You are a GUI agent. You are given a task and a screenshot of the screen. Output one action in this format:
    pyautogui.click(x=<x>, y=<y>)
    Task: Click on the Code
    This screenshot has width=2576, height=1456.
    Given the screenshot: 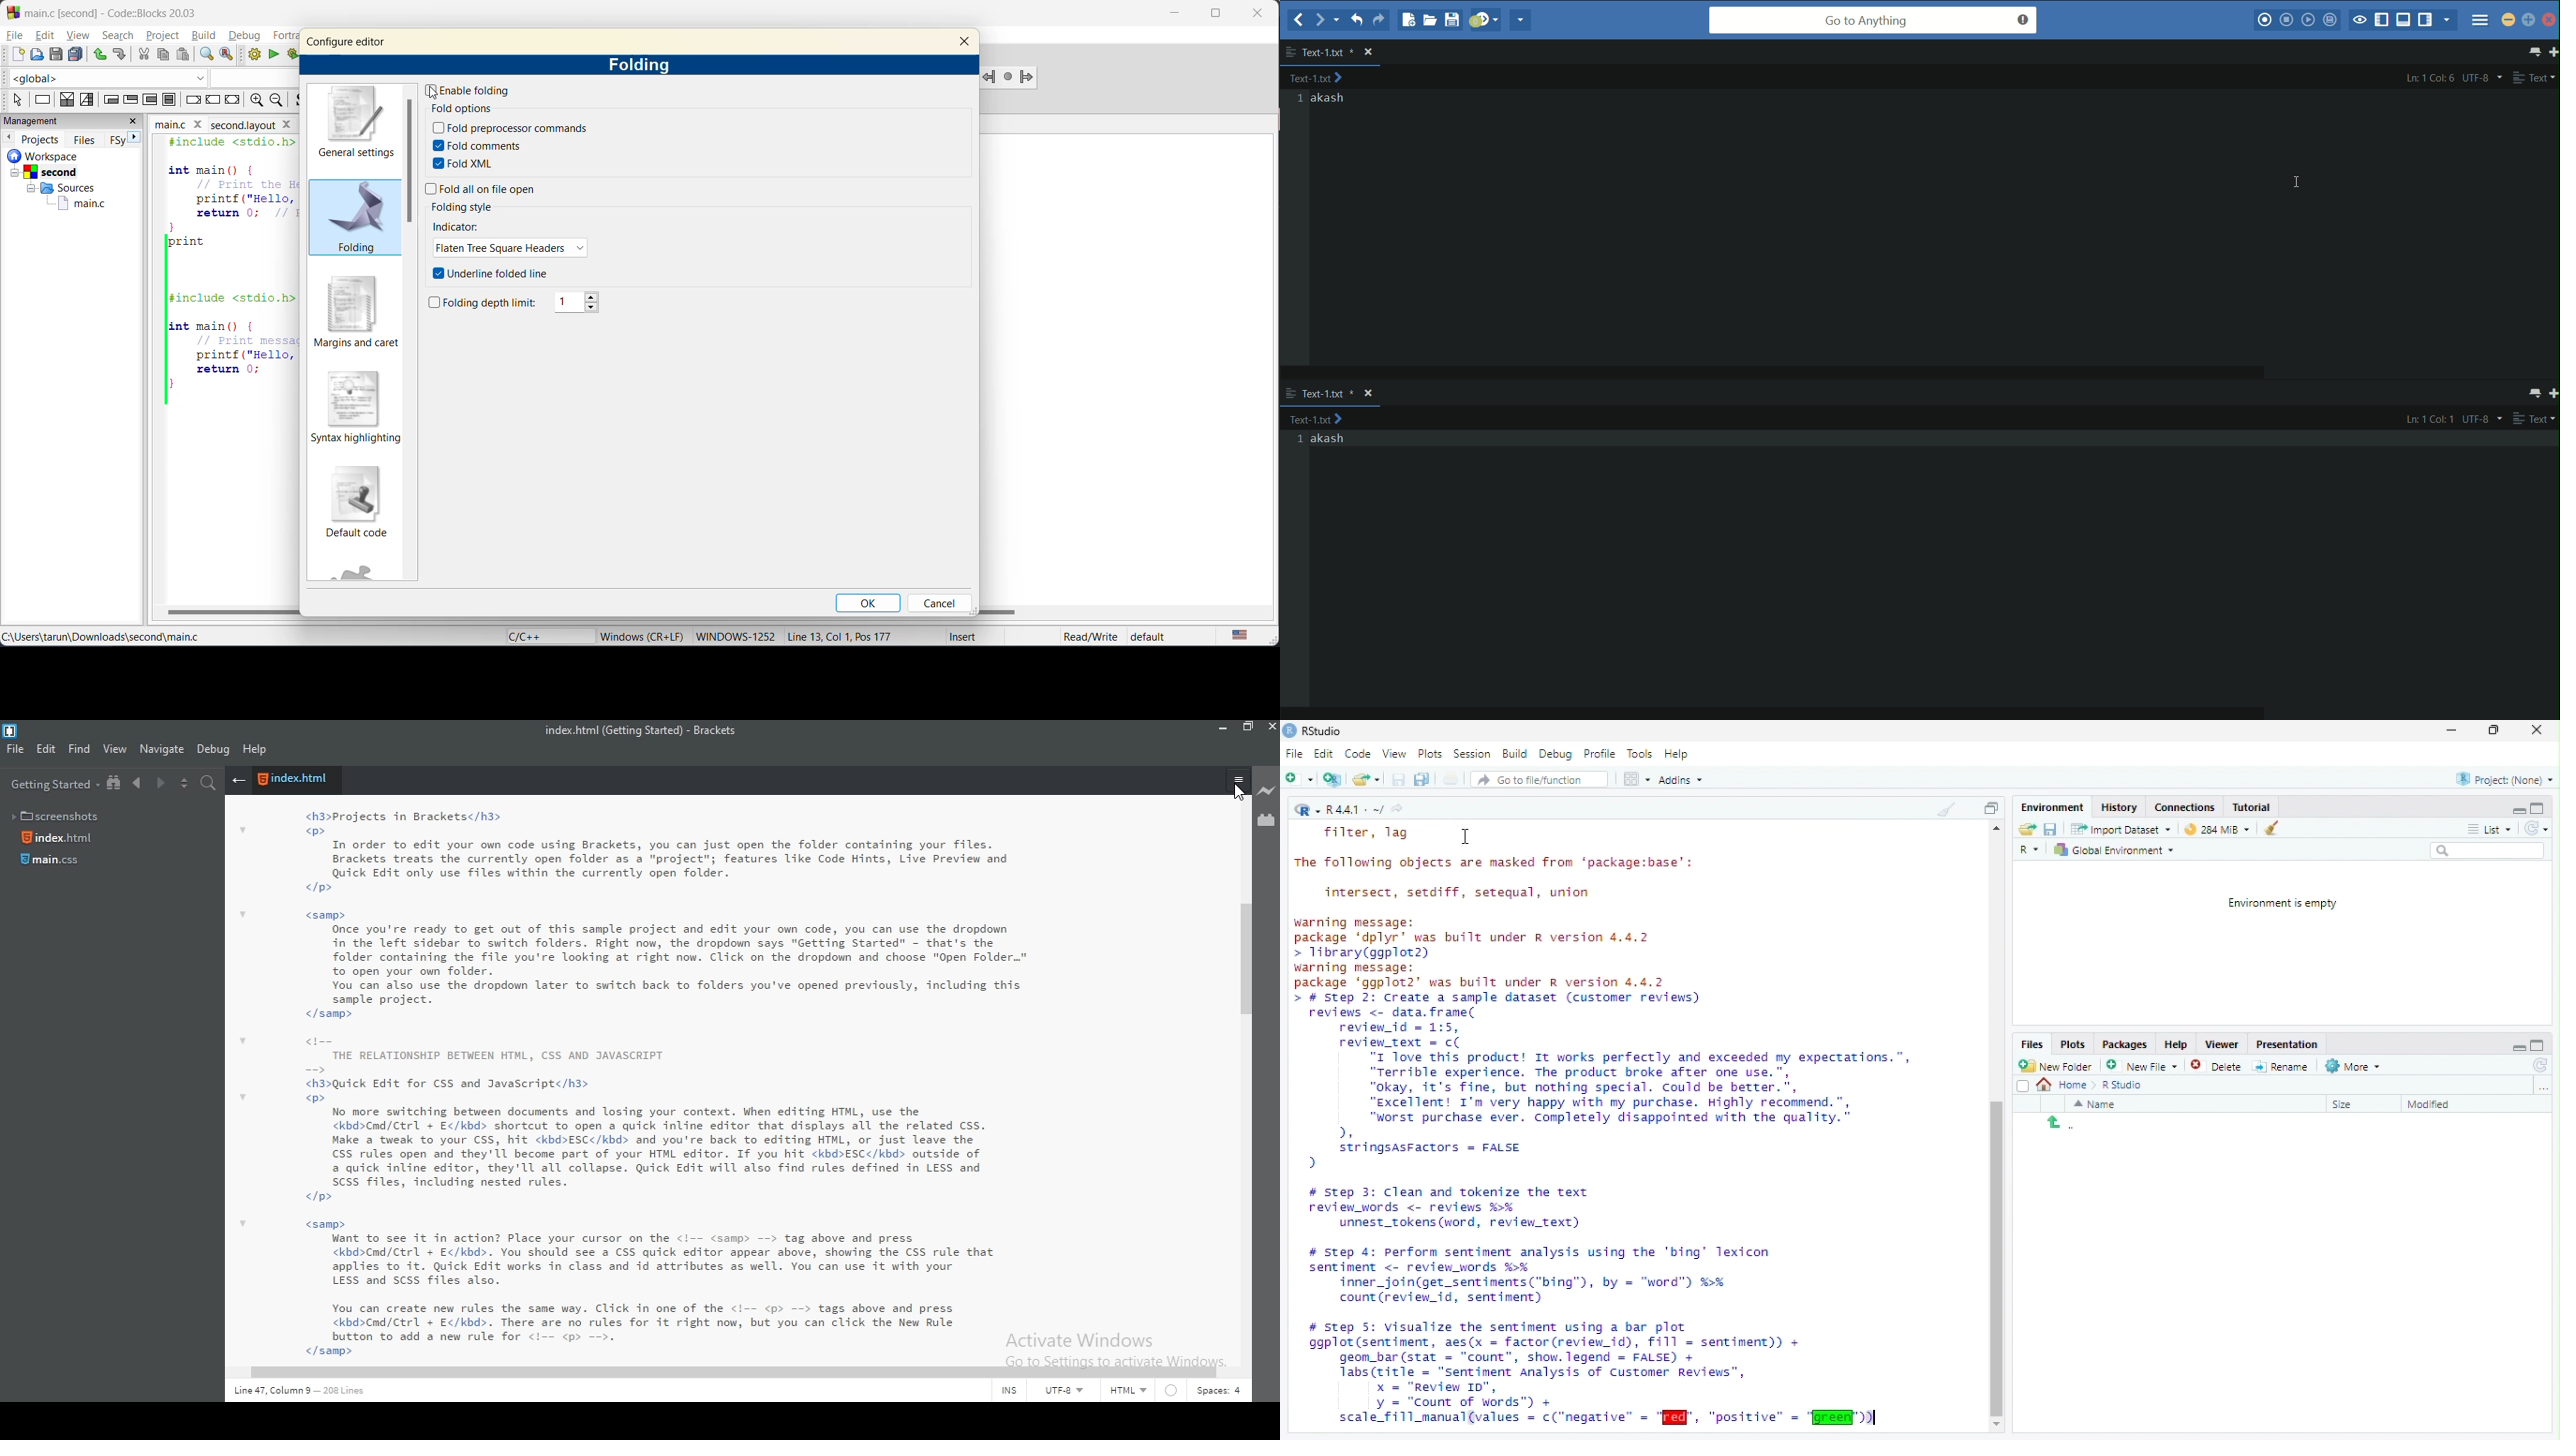 What is the action you would take?
    pyautogui.click(x=1358, y=753)
    